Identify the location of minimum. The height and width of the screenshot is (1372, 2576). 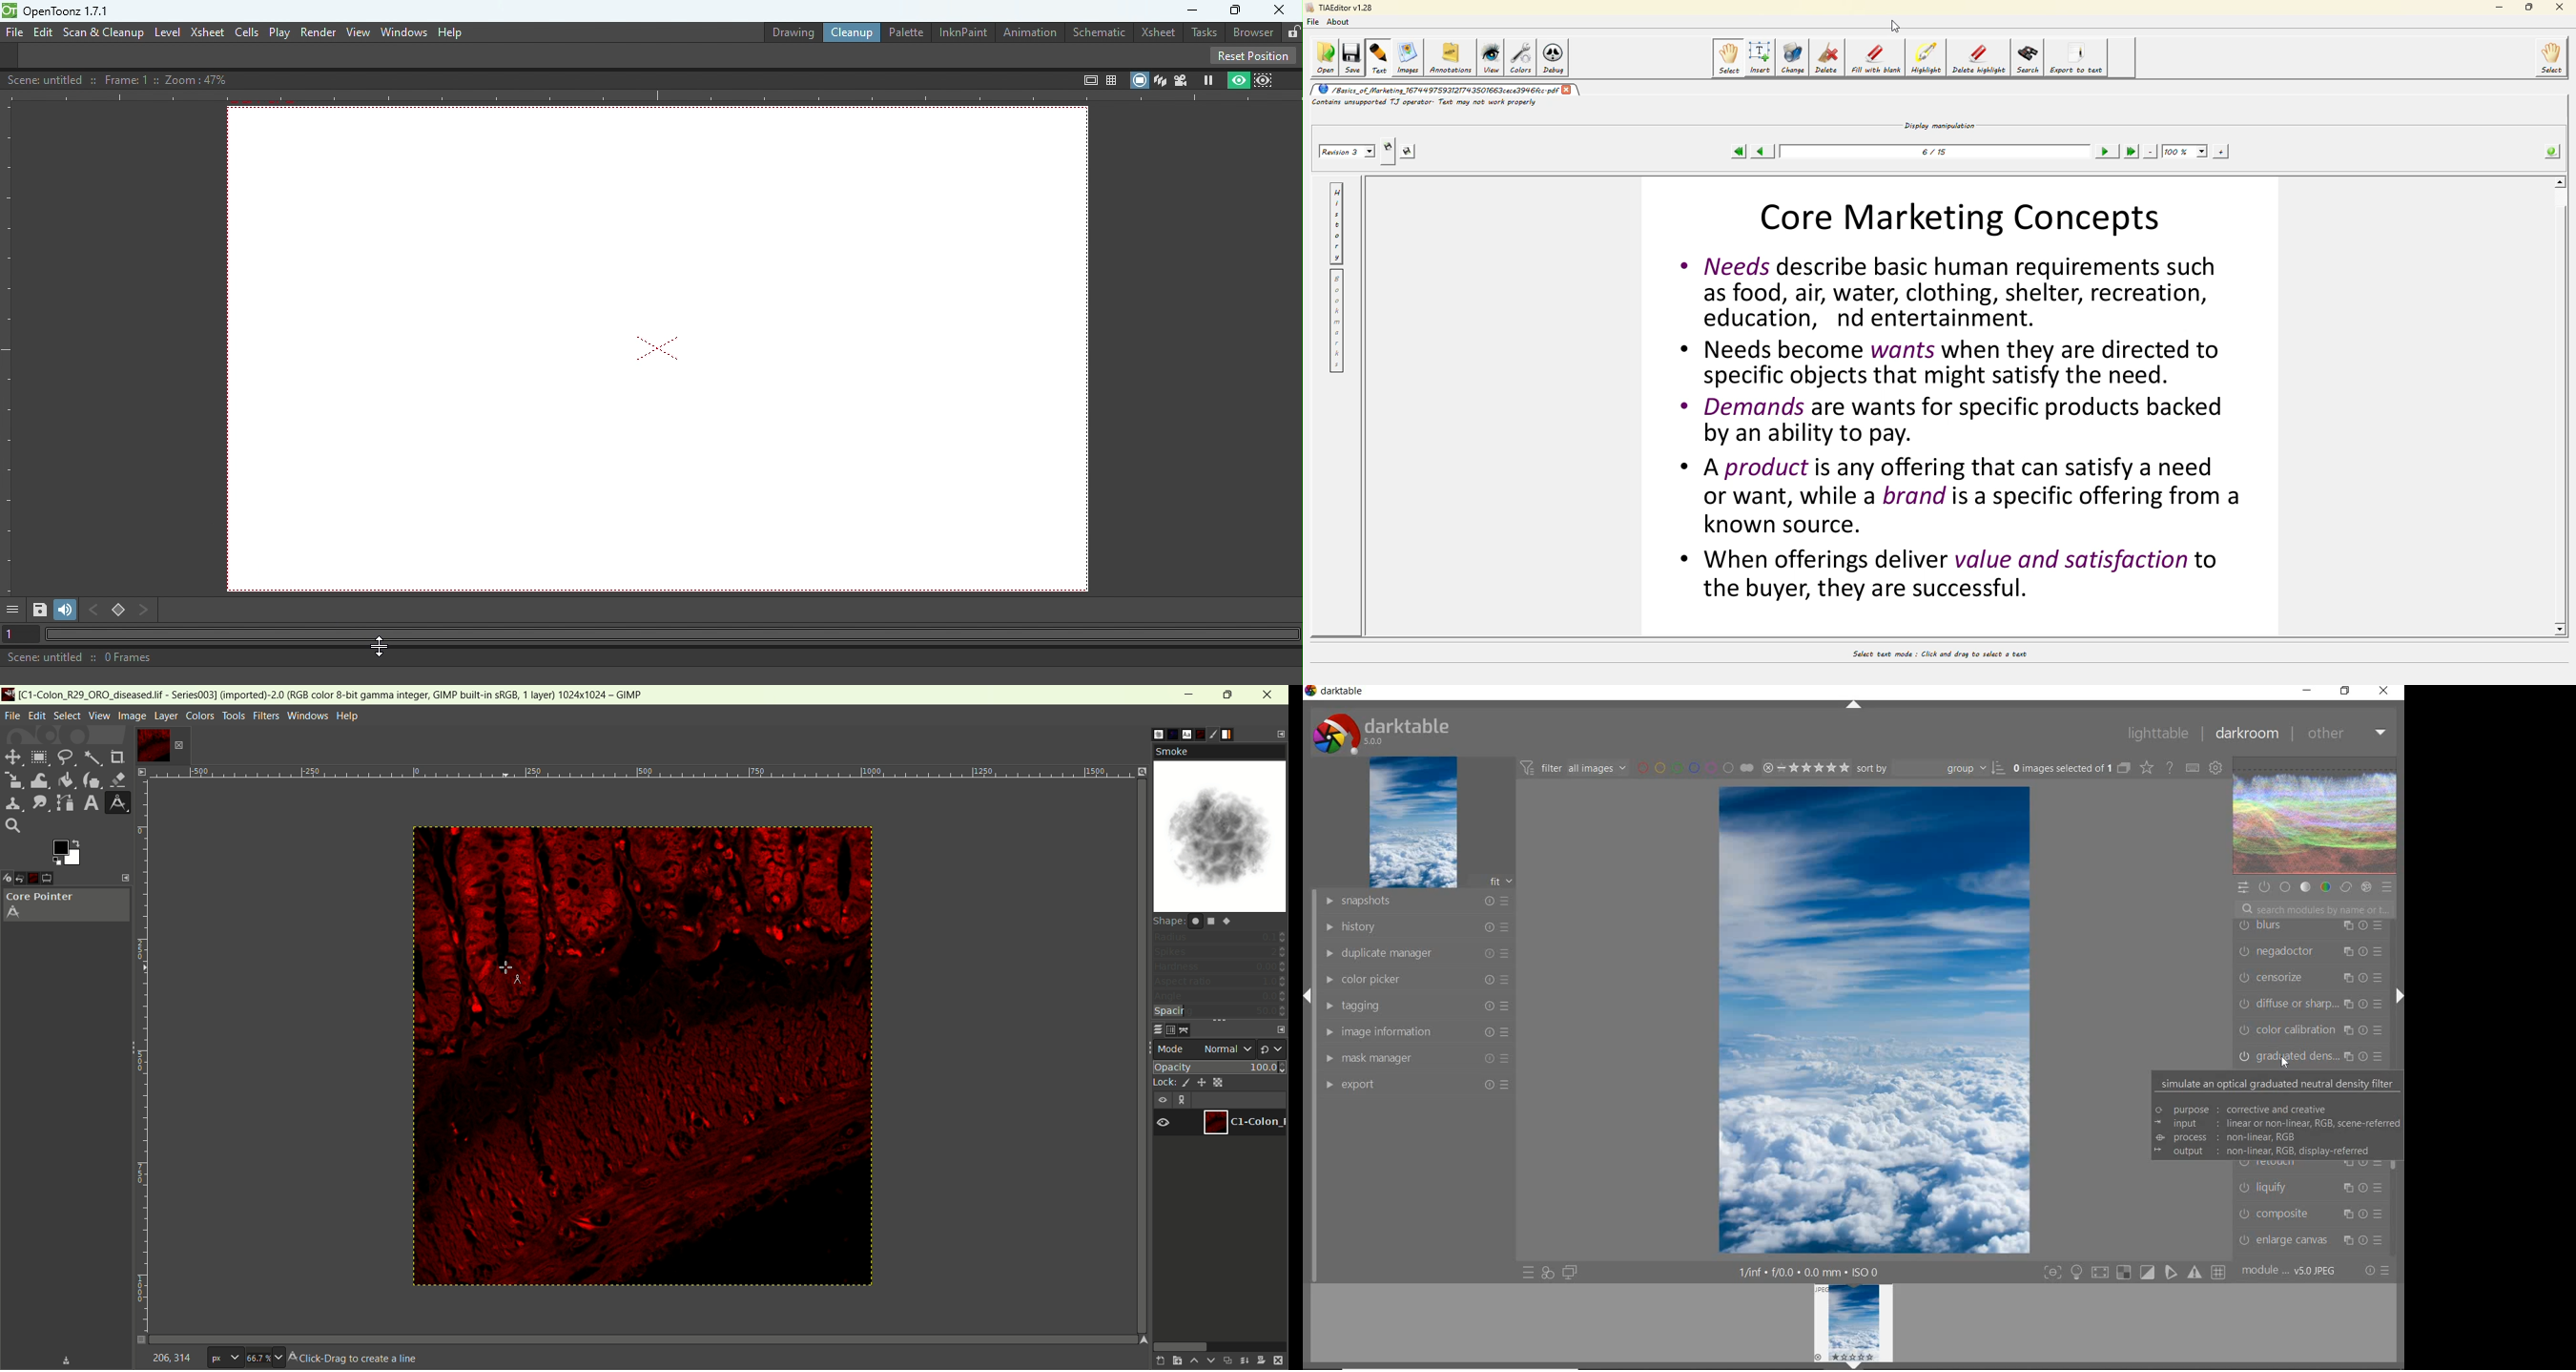
(1190, 695).